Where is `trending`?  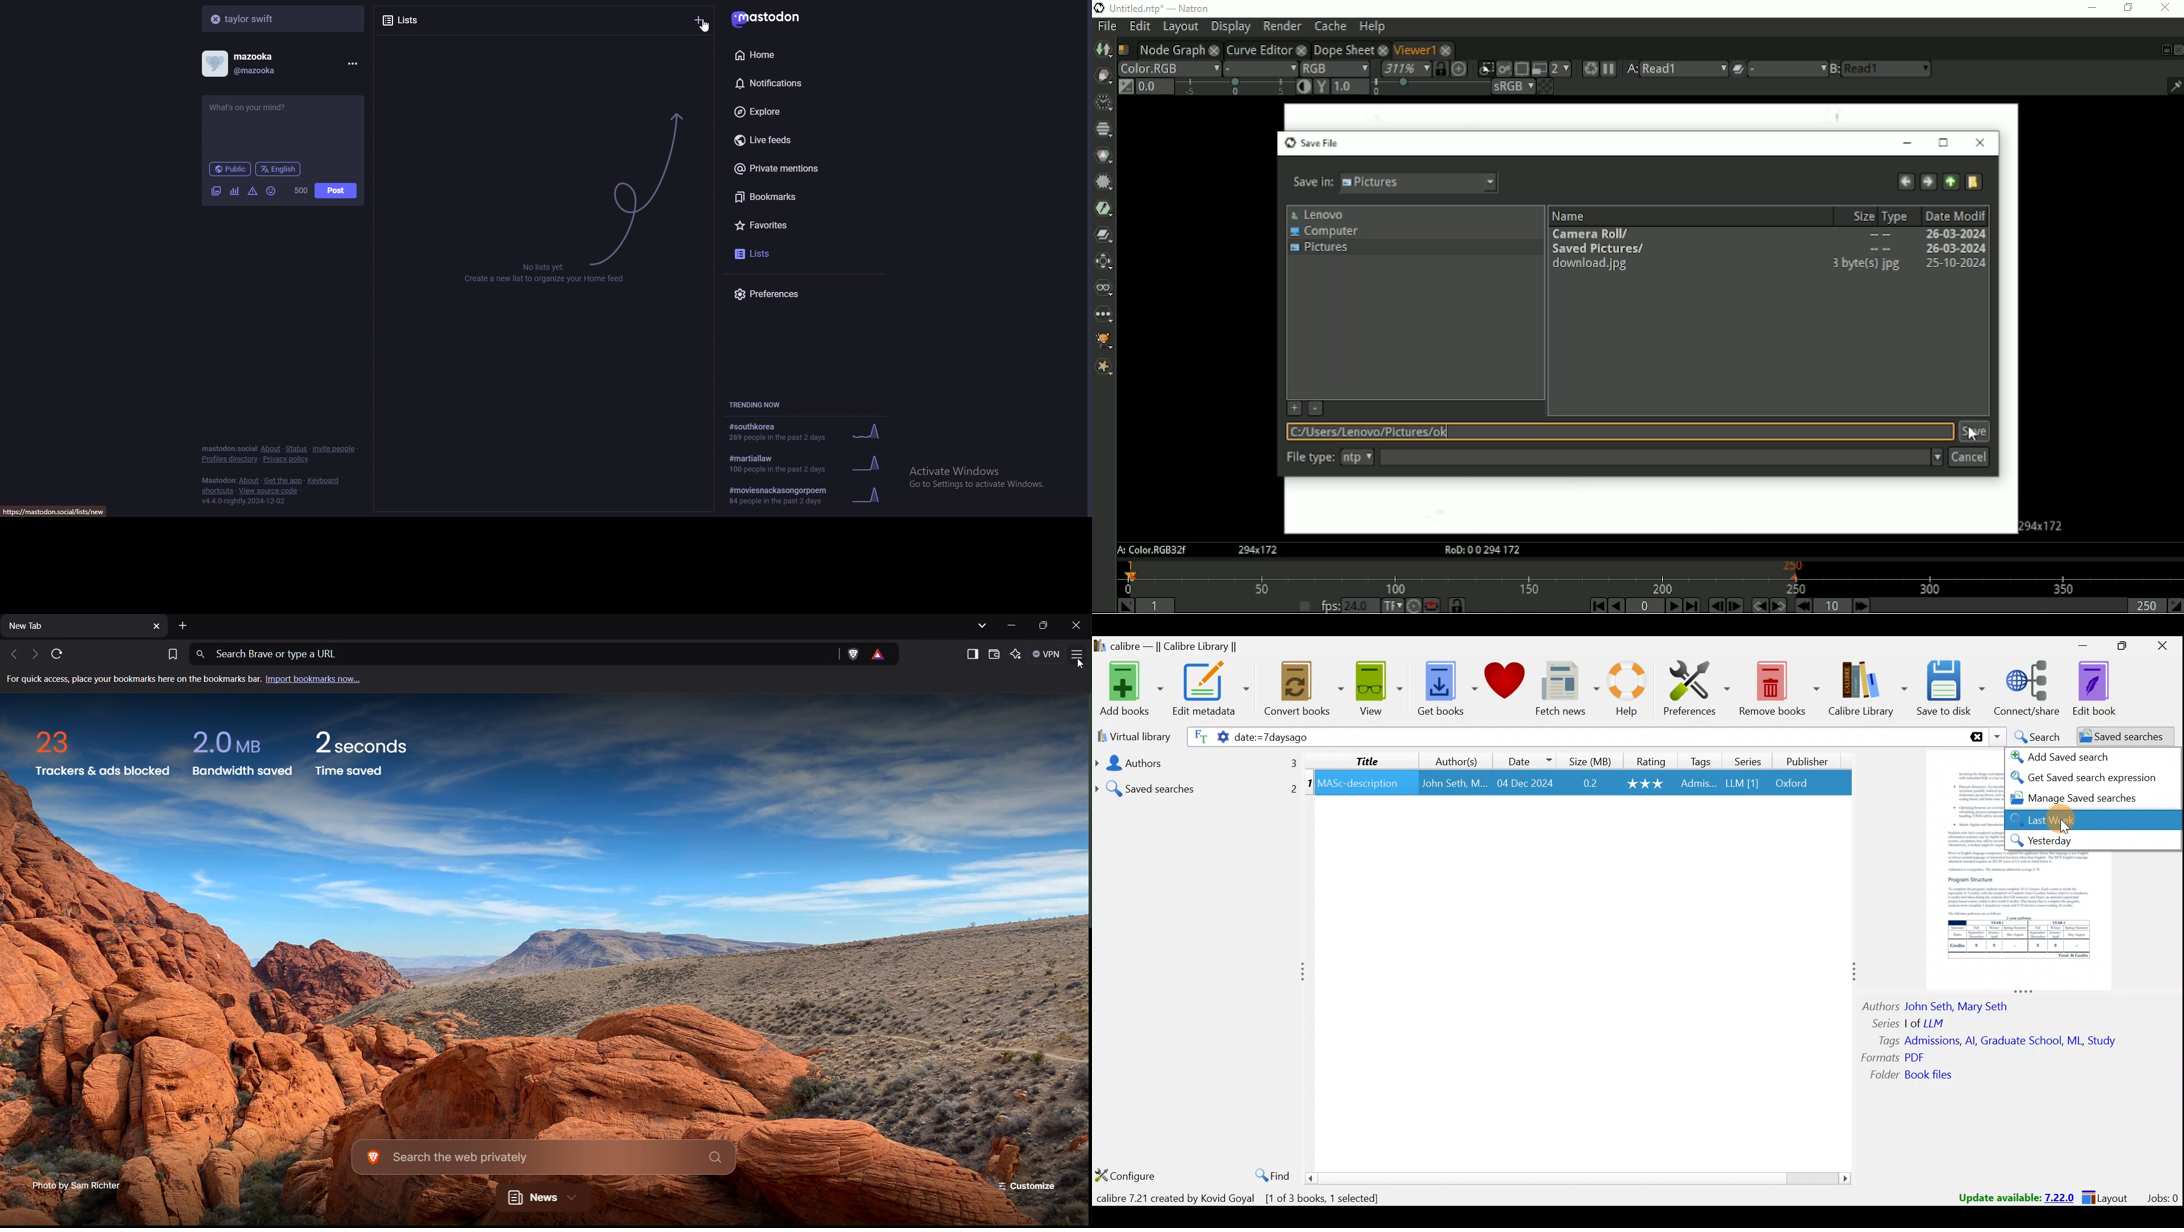
trending is located at coordinates (810, 496).